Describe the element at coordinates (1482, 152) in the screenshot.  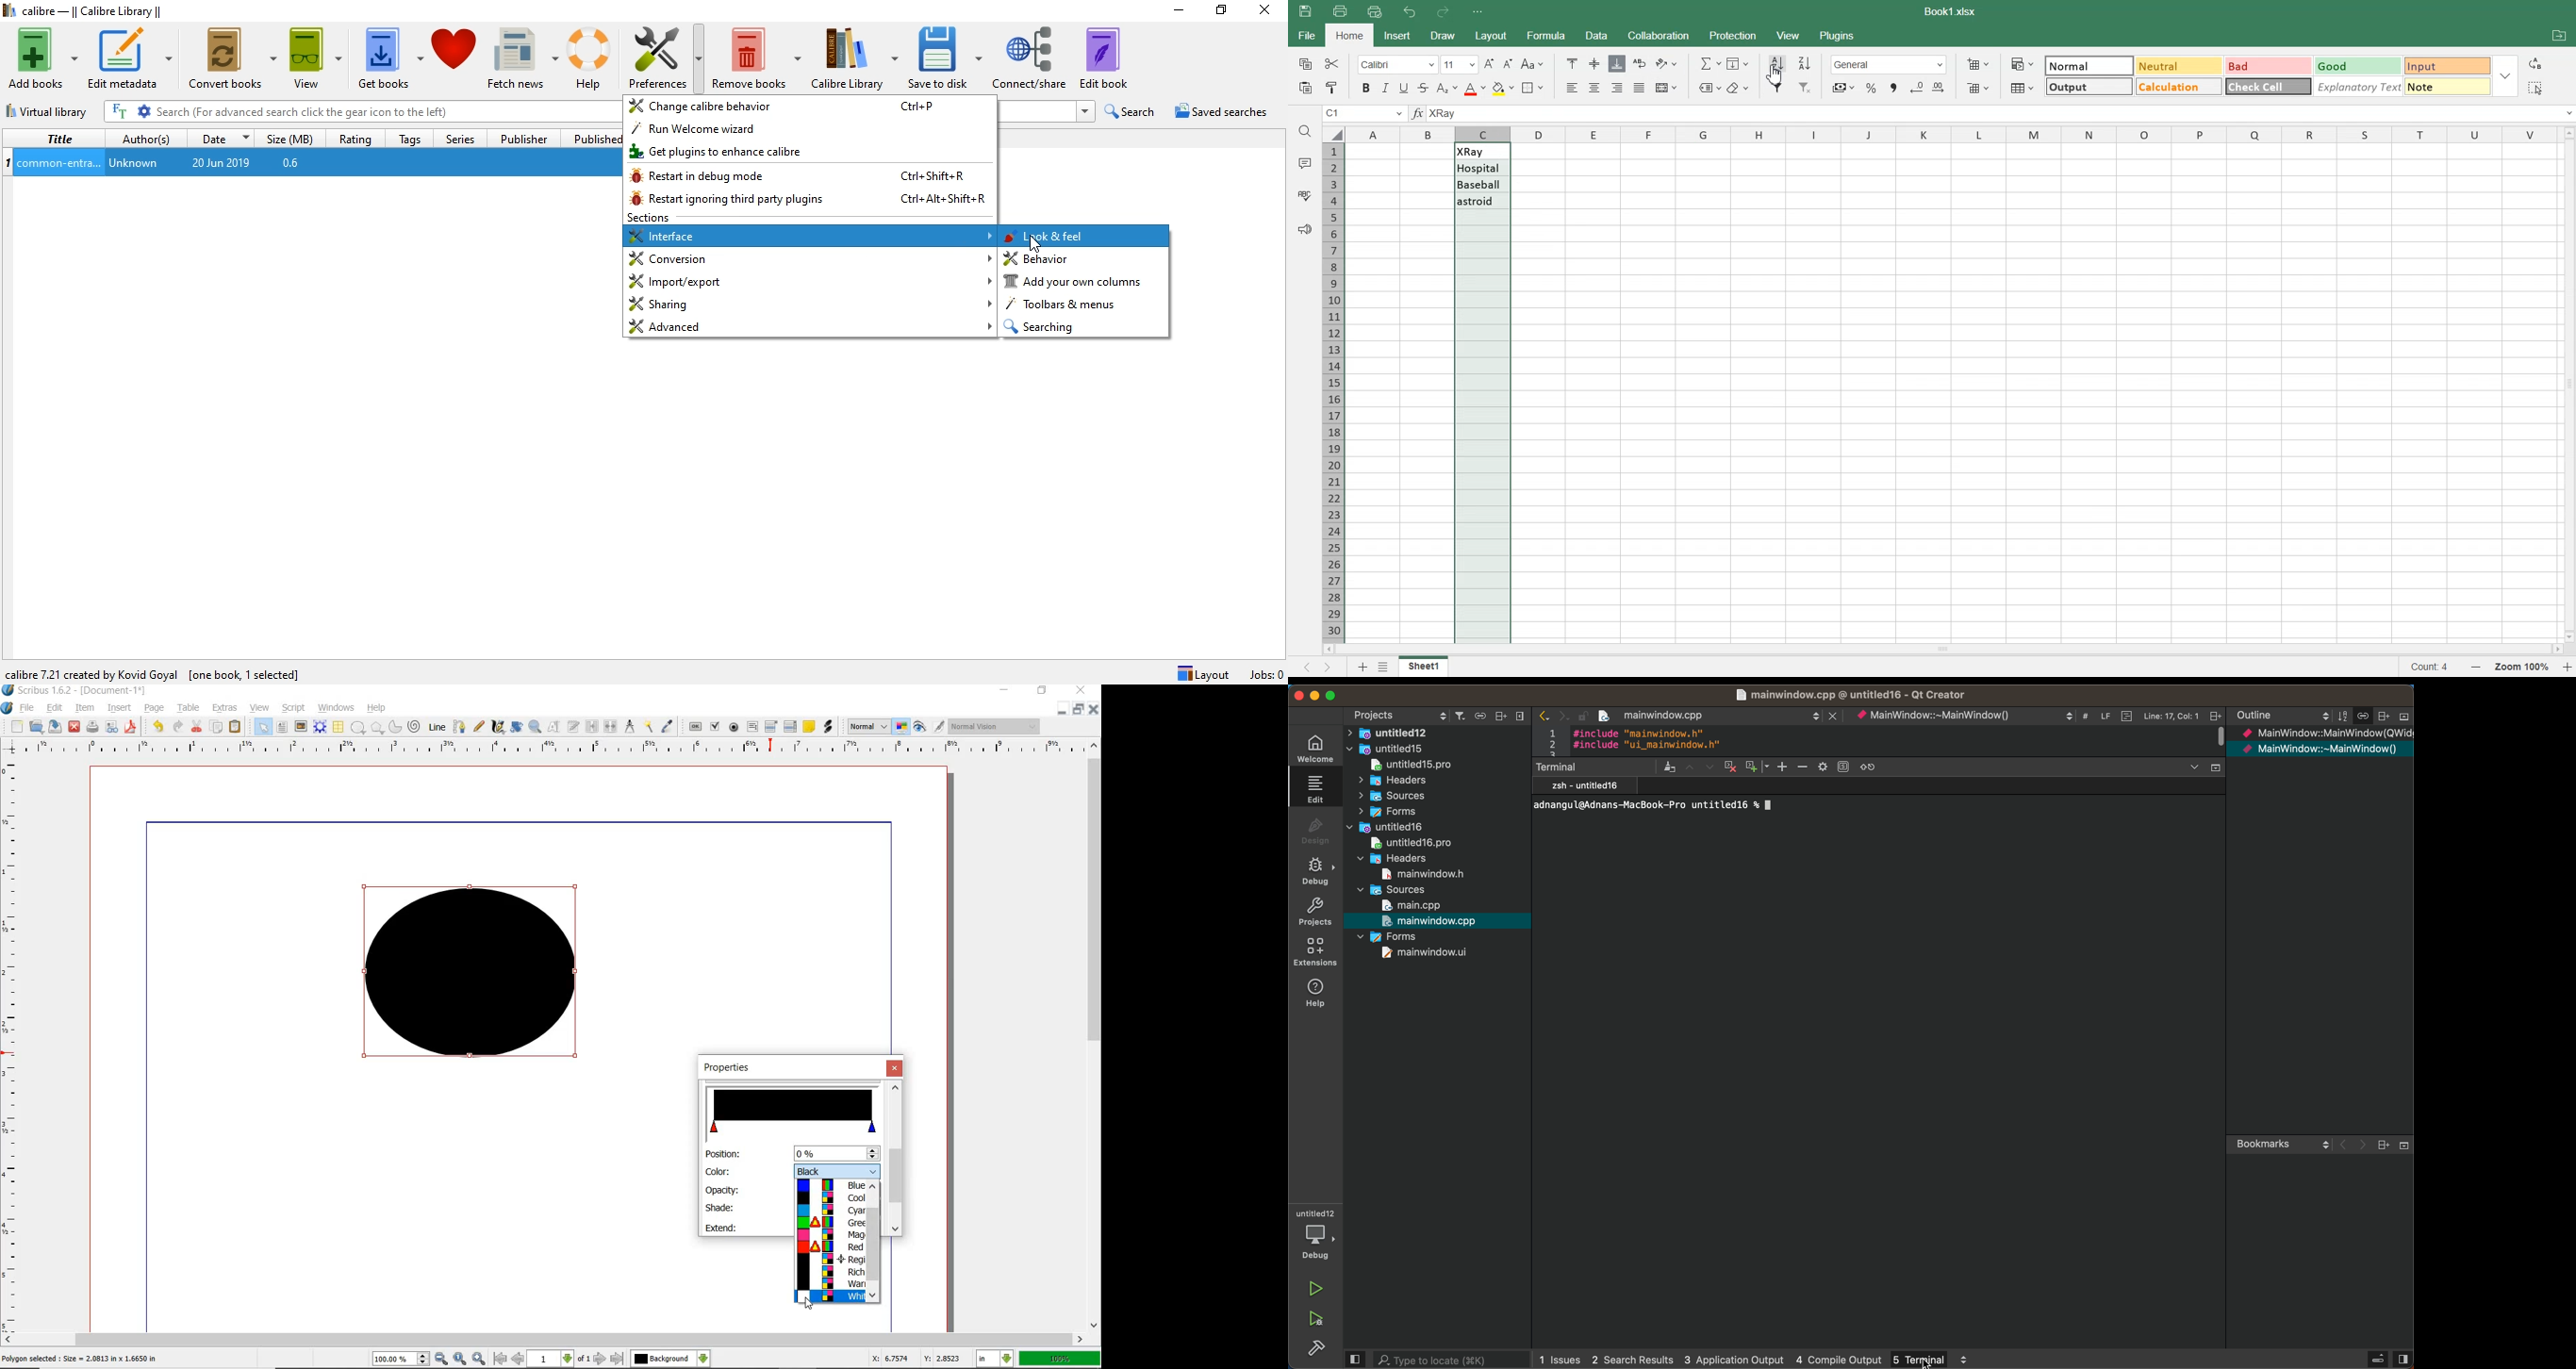
I see `Xray` at that location.